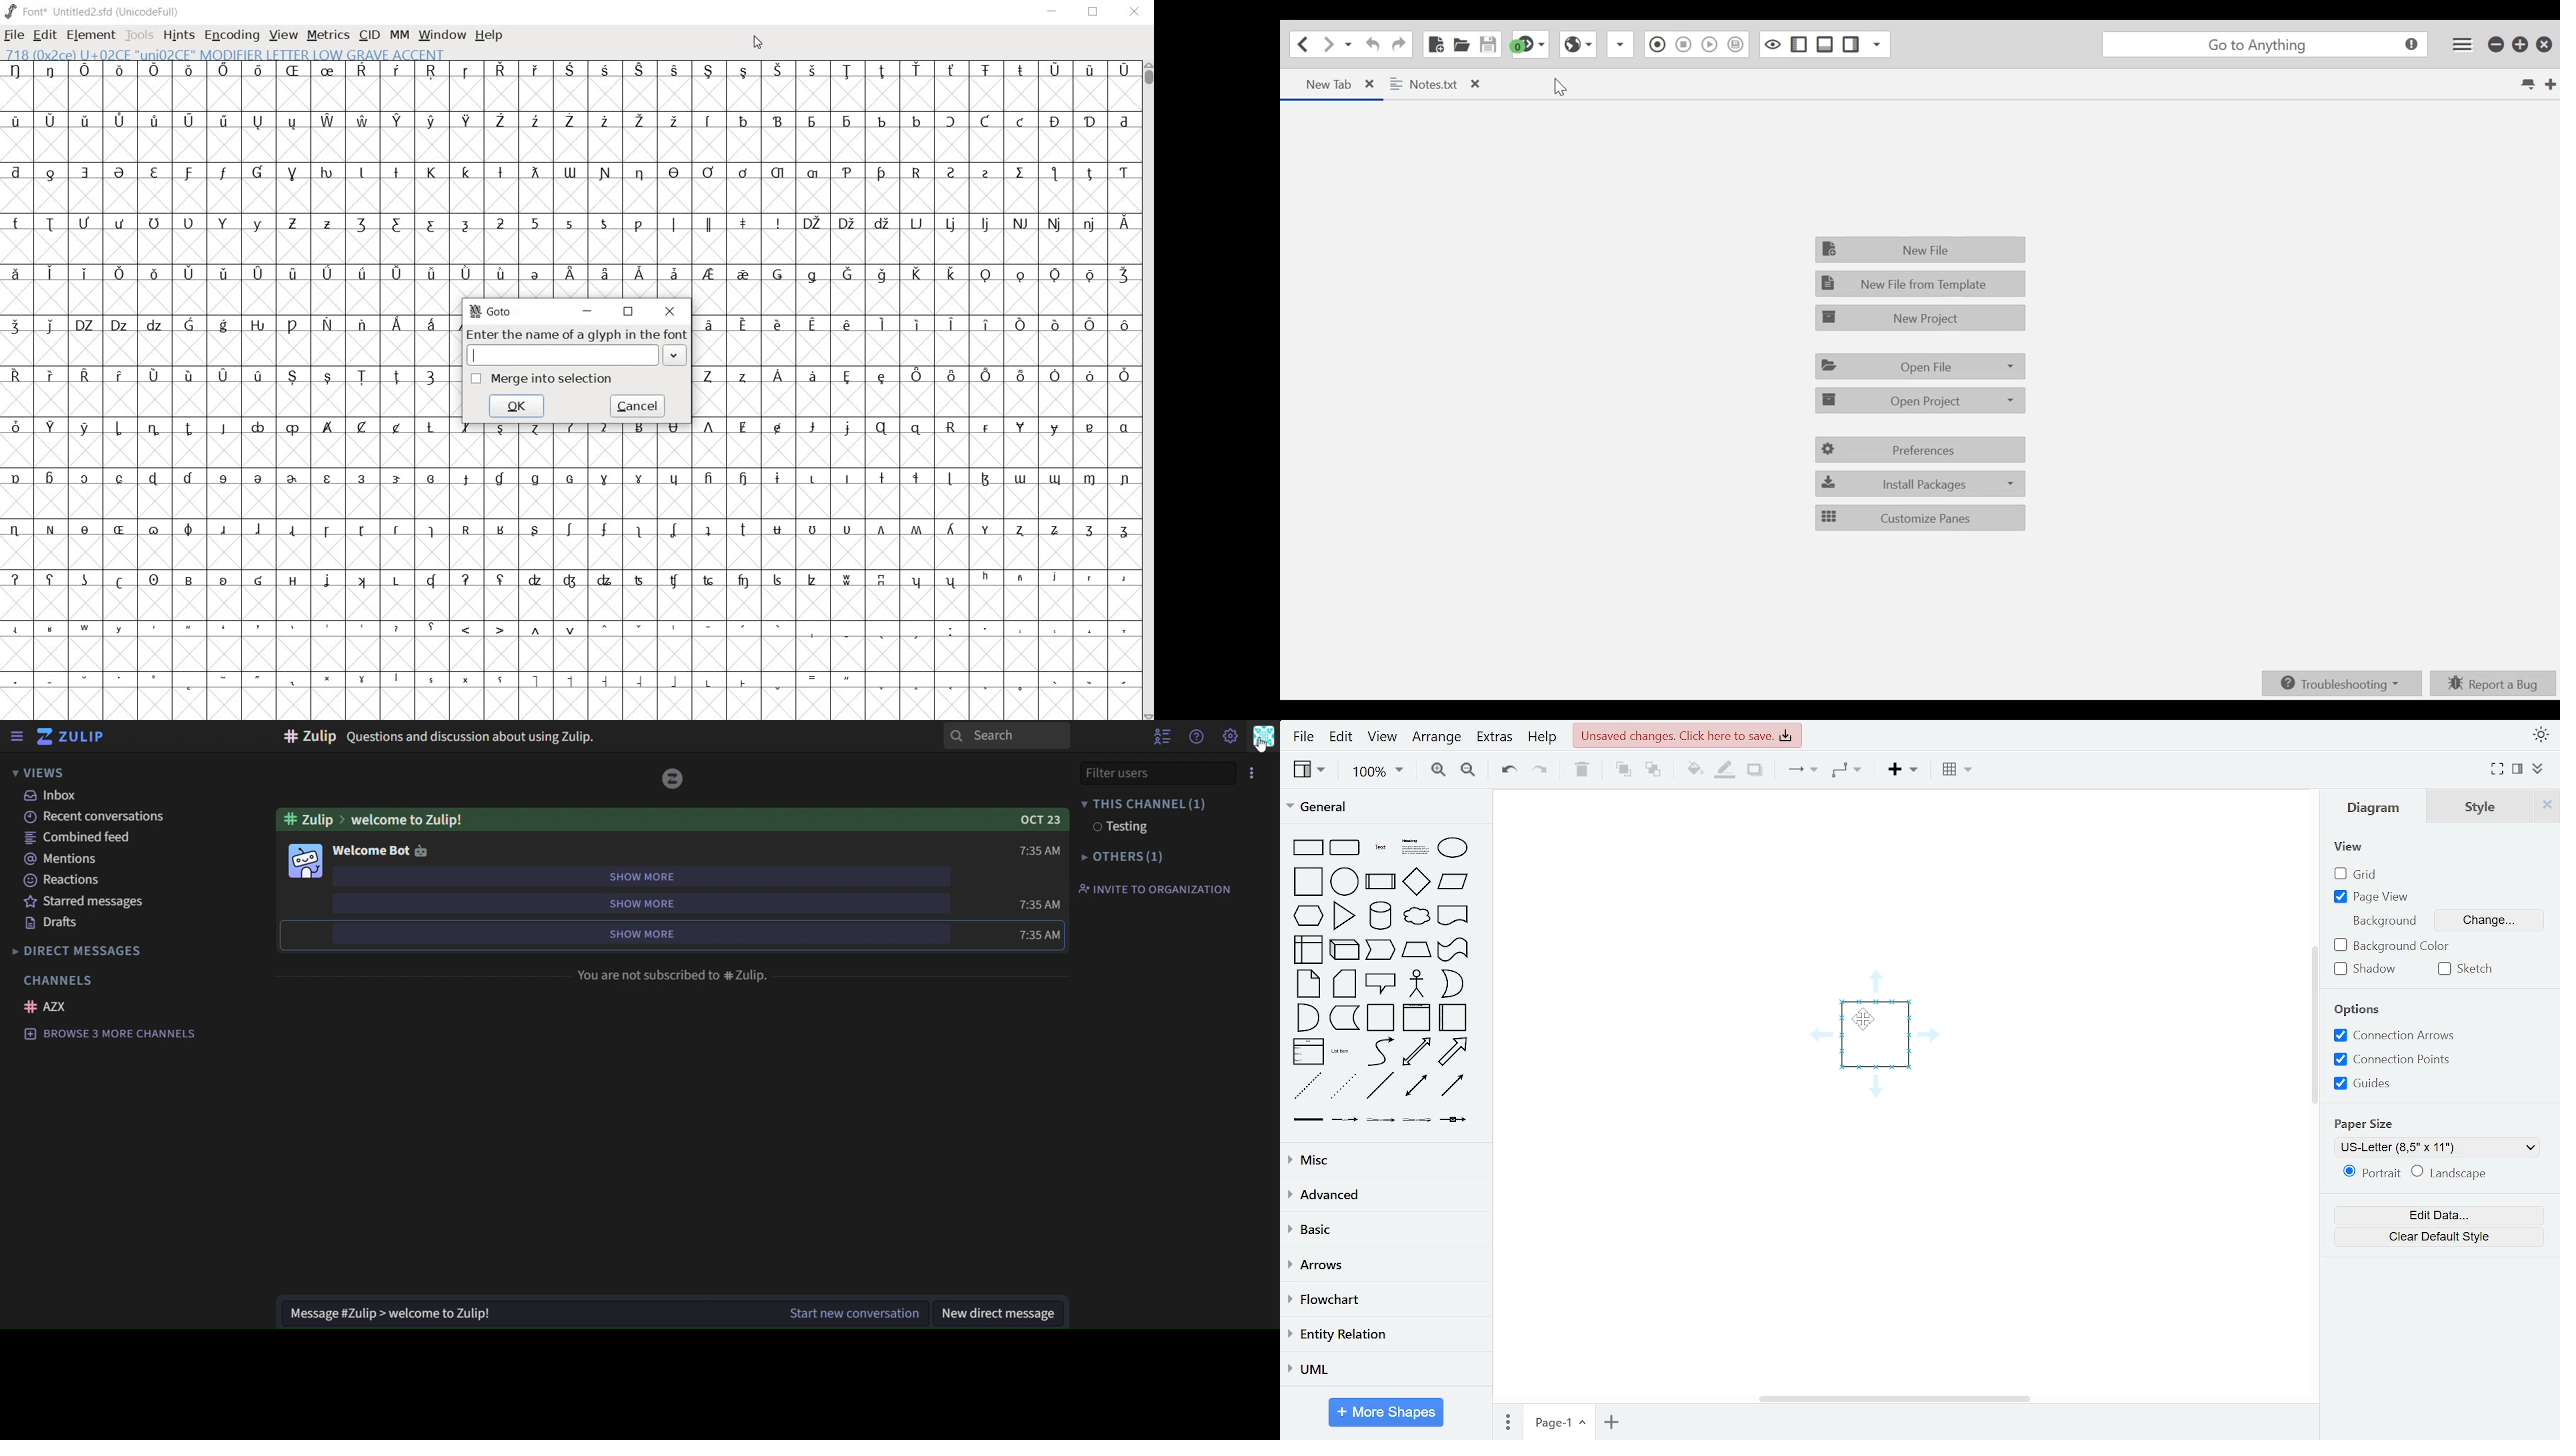 Image resolution: width=2576 pixels, height=1456 pixels. What do you see at coordinates (1195, 737) in the screenshot?
I see `get help` at bounding box center [1195, 737].